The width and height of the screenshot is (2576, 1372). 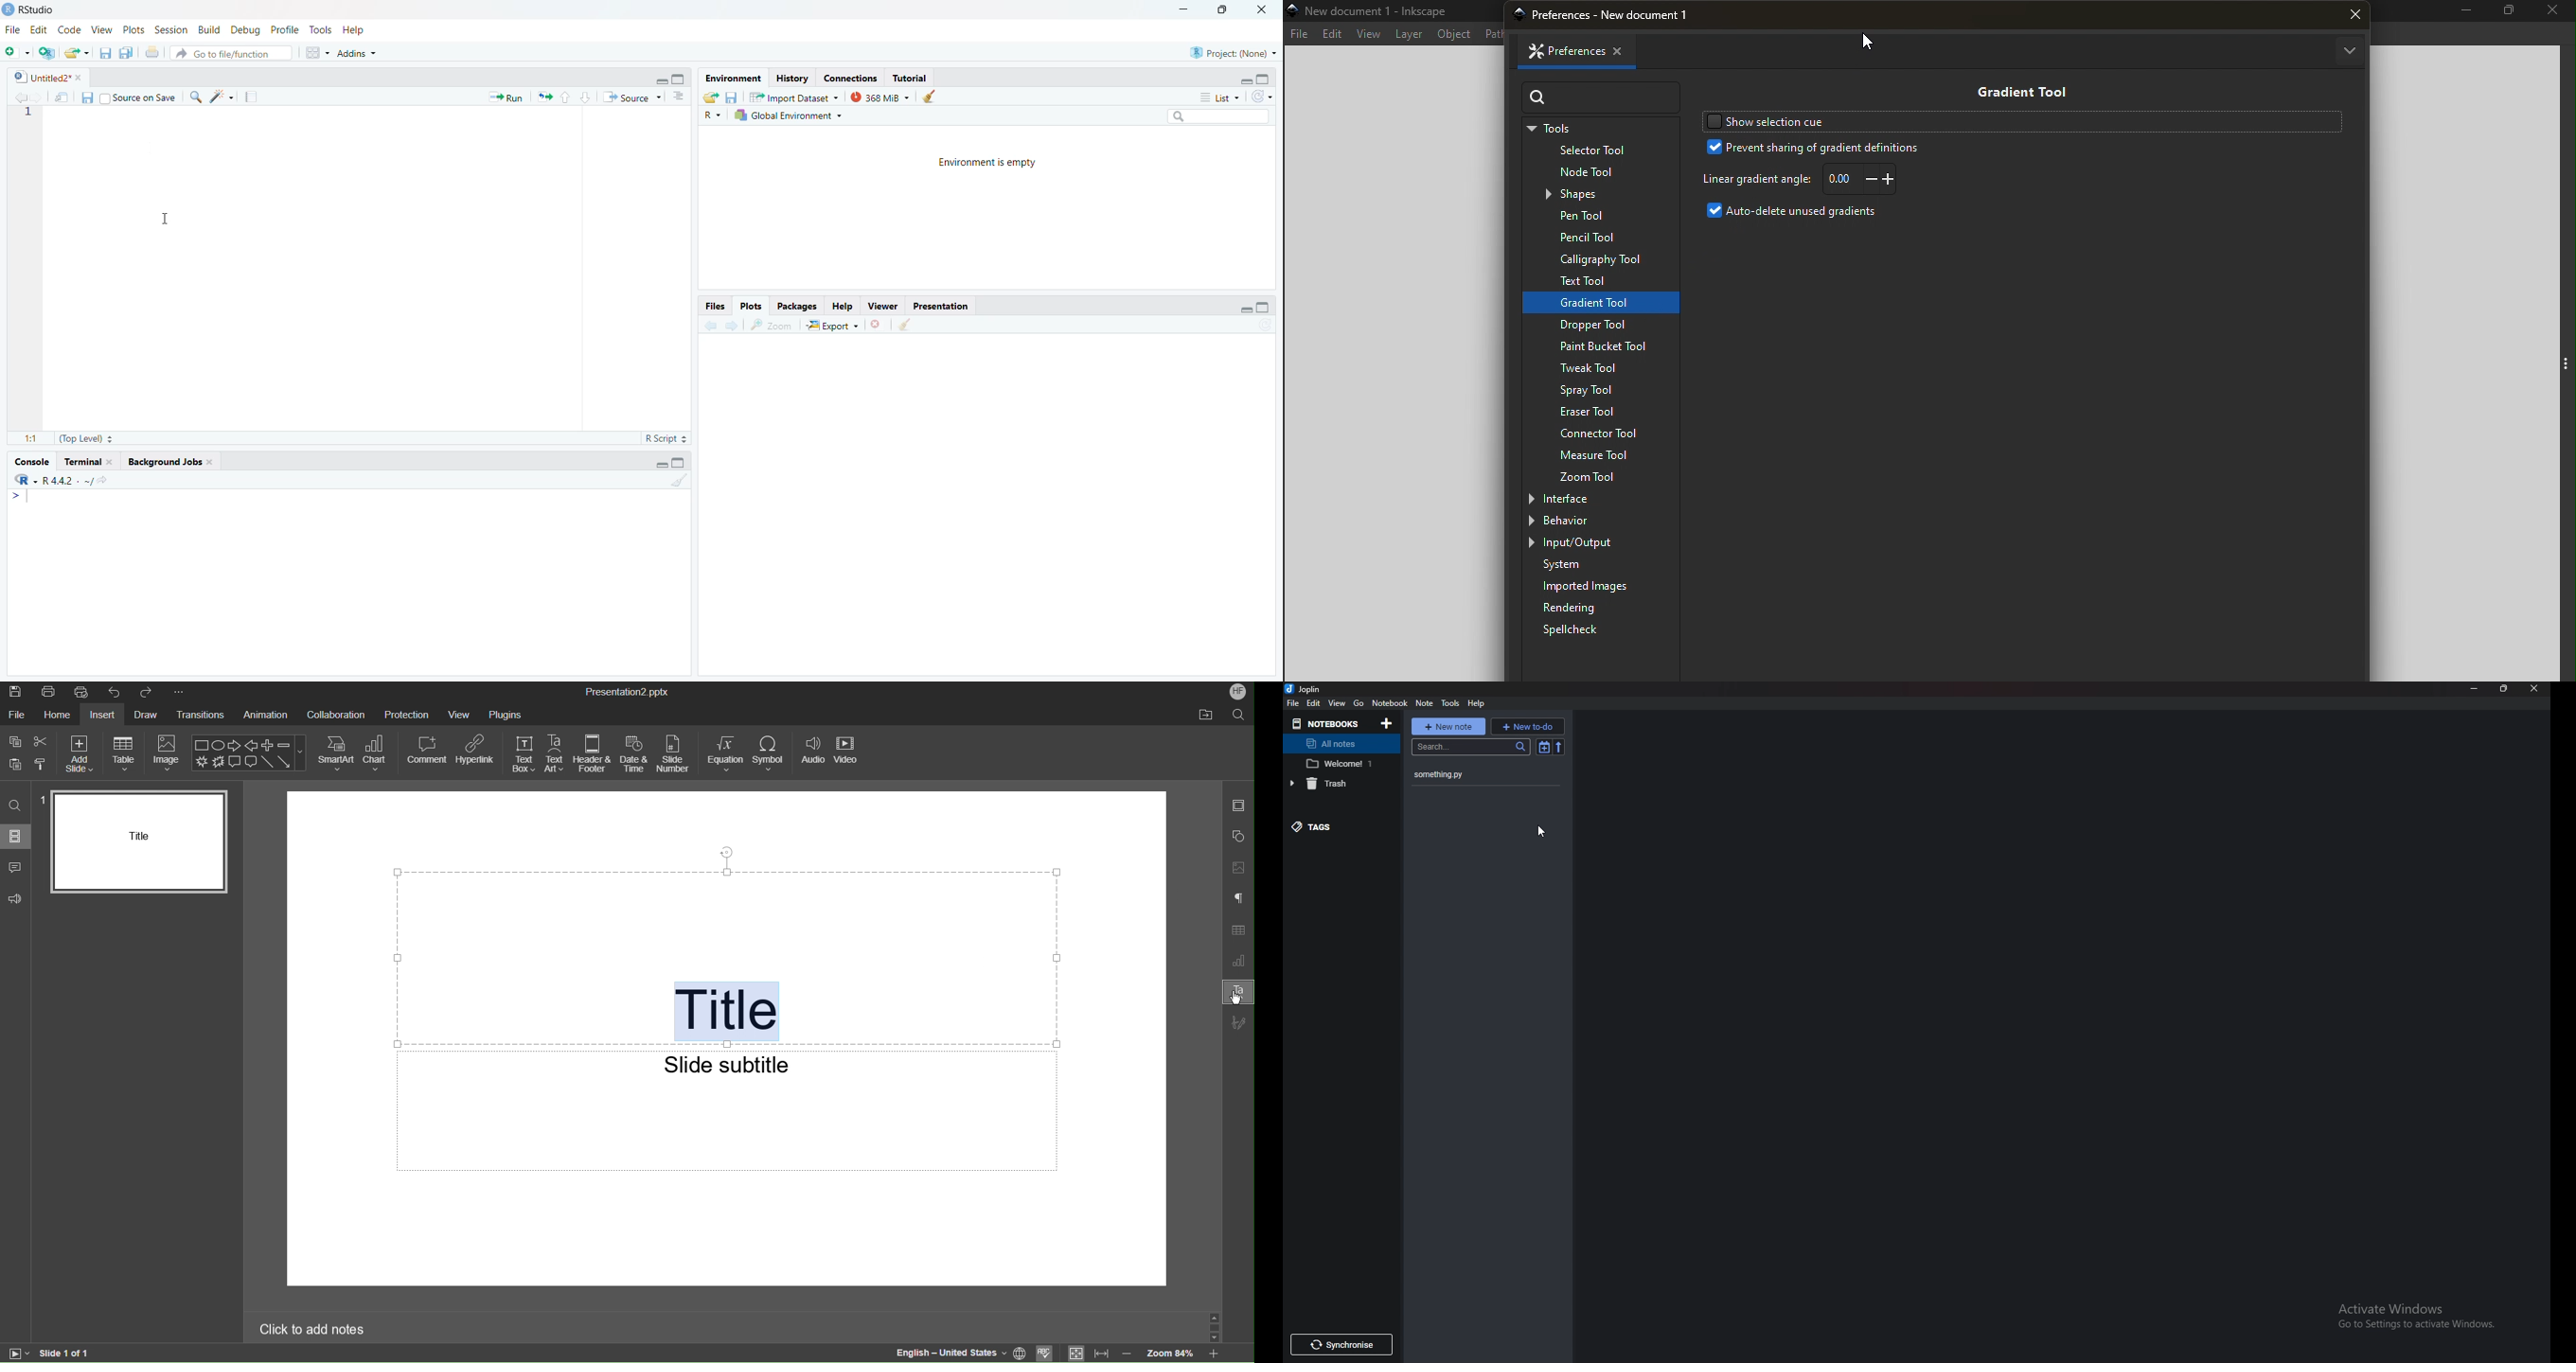 What do you see at coordinates (676, 753) in the screenshot?
I see `Slide Number` at bounding box center [676, 753].